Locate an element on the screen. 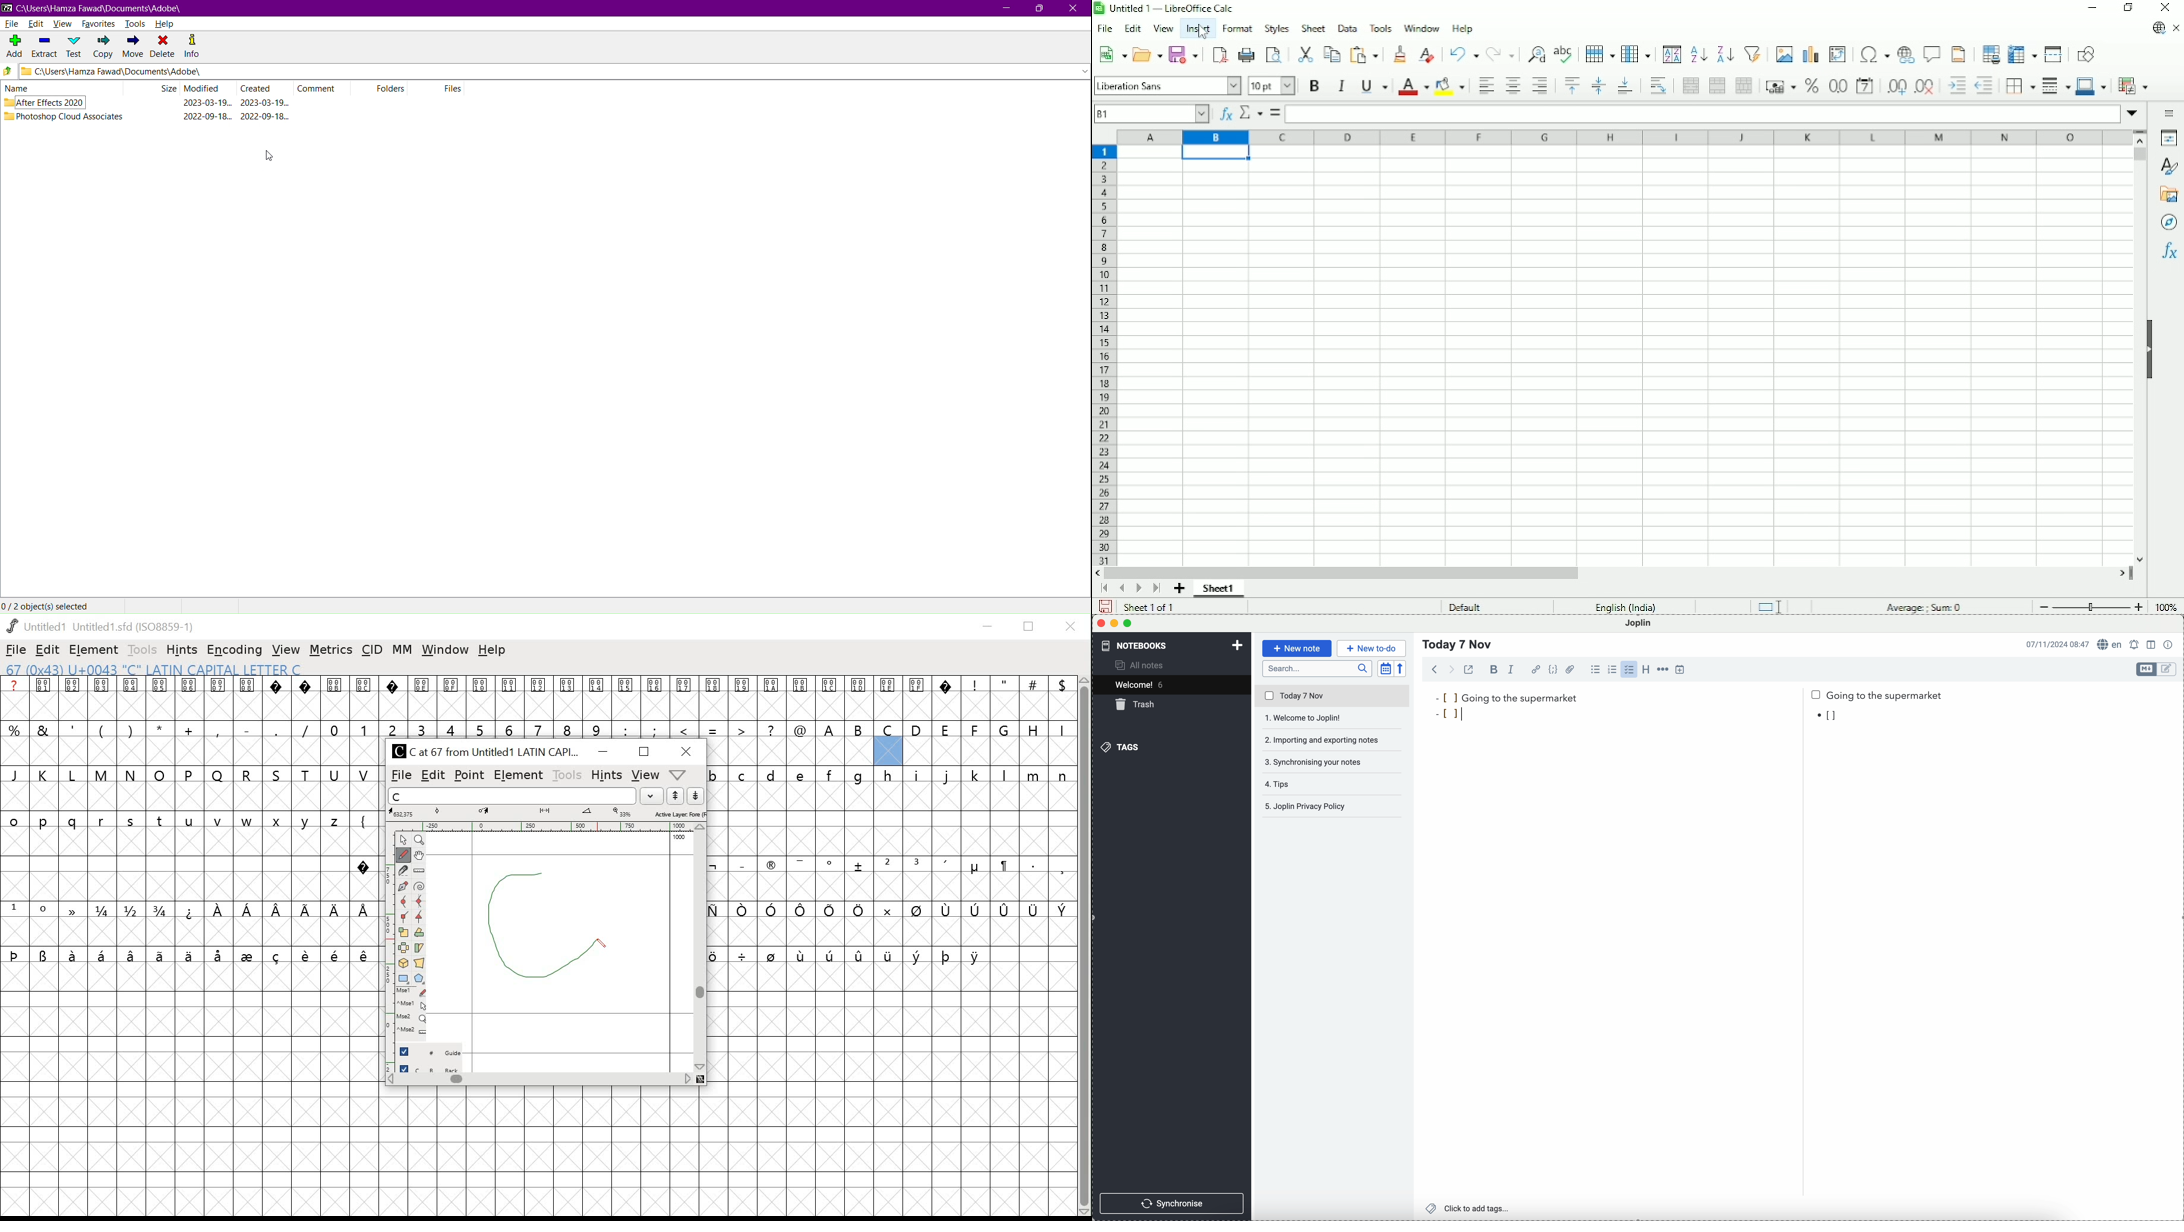 This screenshot has height=1232, width=2184. checkbox is located at coordinates (1629, 670).